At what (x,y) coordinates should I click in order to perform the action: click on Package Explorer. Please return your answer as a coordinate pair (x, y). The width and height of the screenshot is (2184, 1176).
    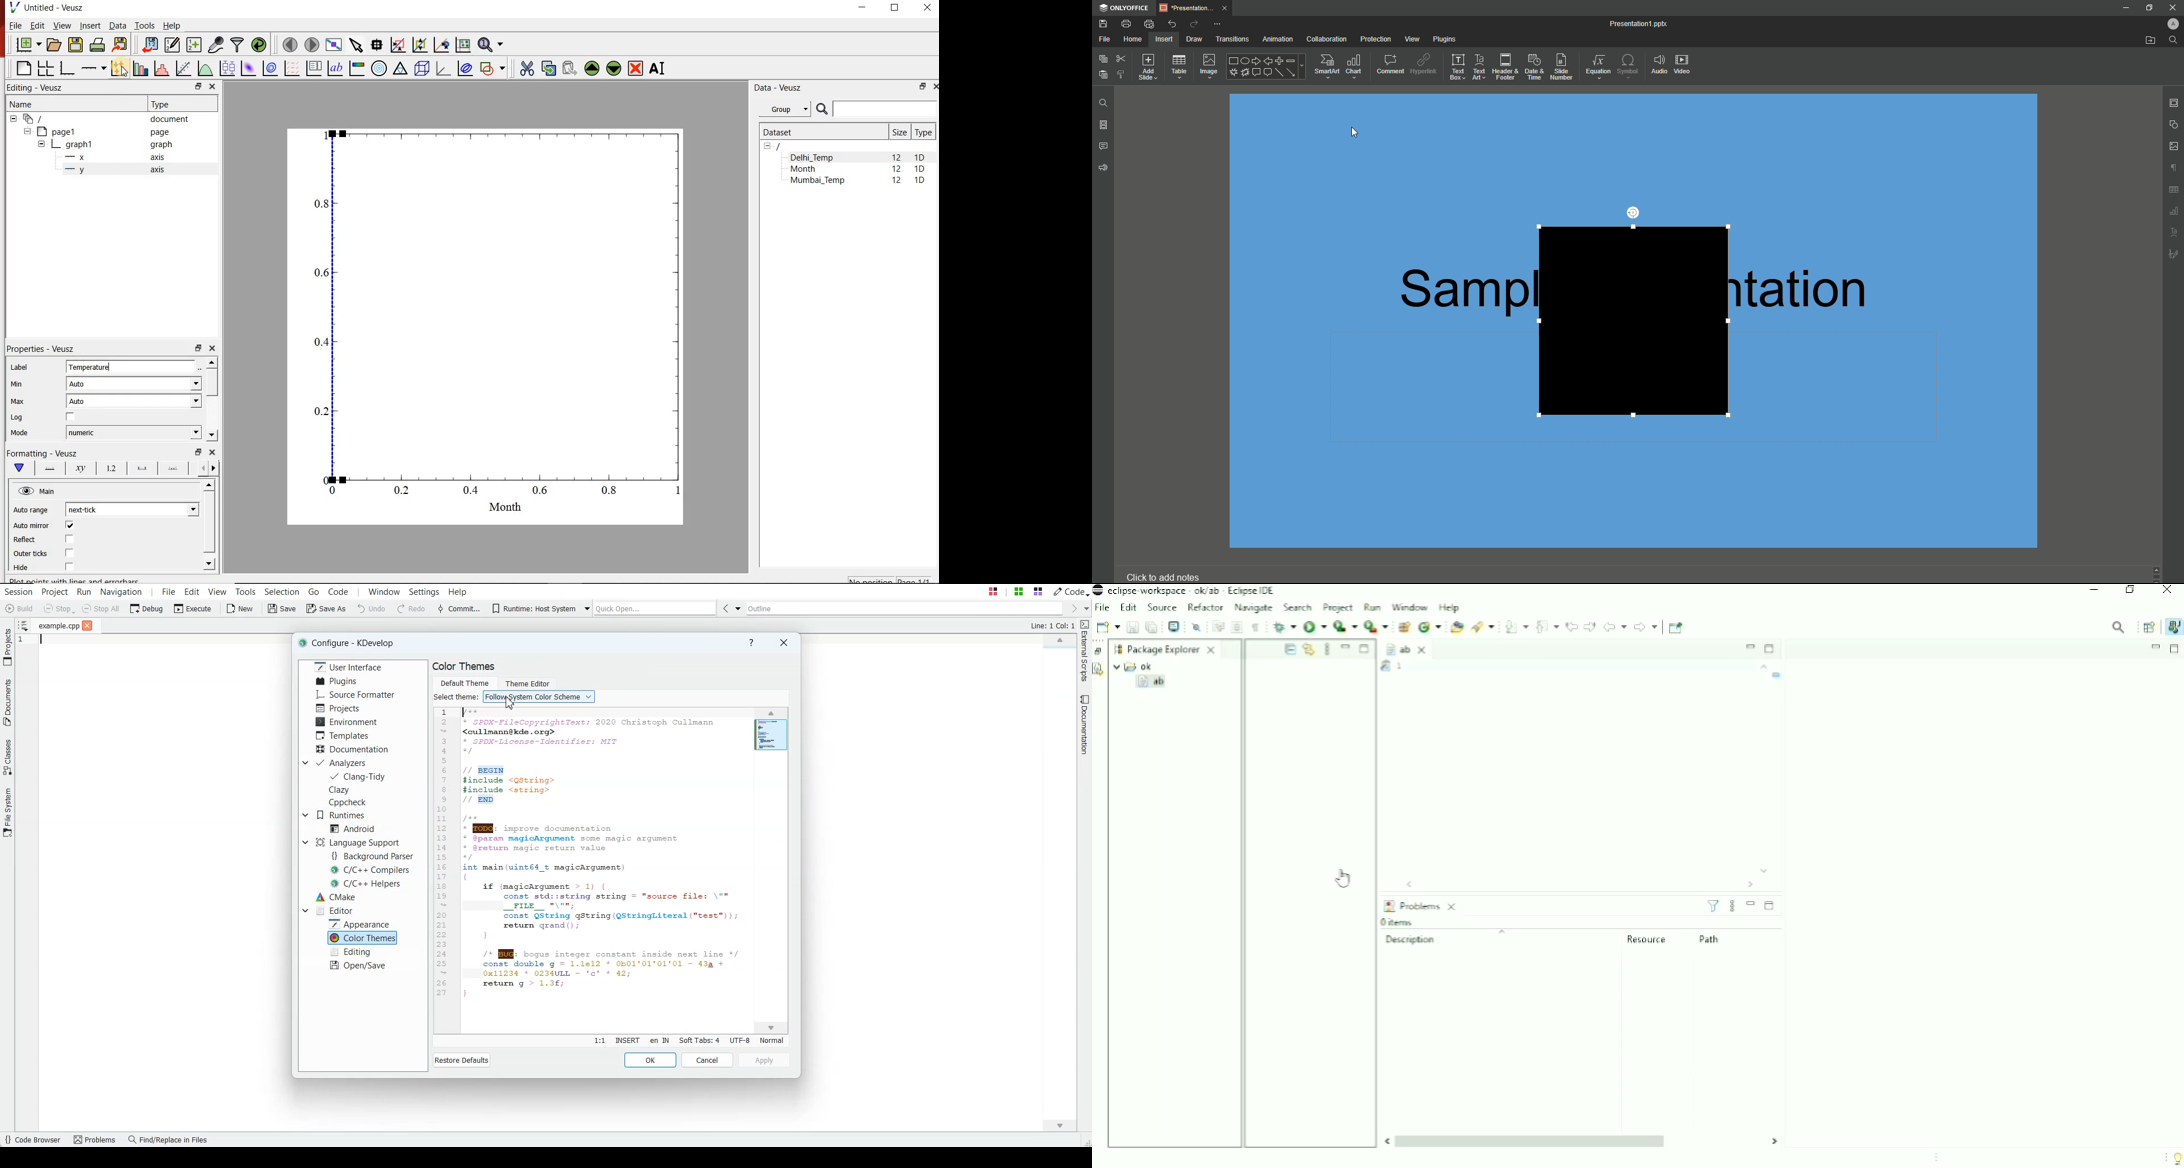
    Looking at the image, I should click on (1172, 649).